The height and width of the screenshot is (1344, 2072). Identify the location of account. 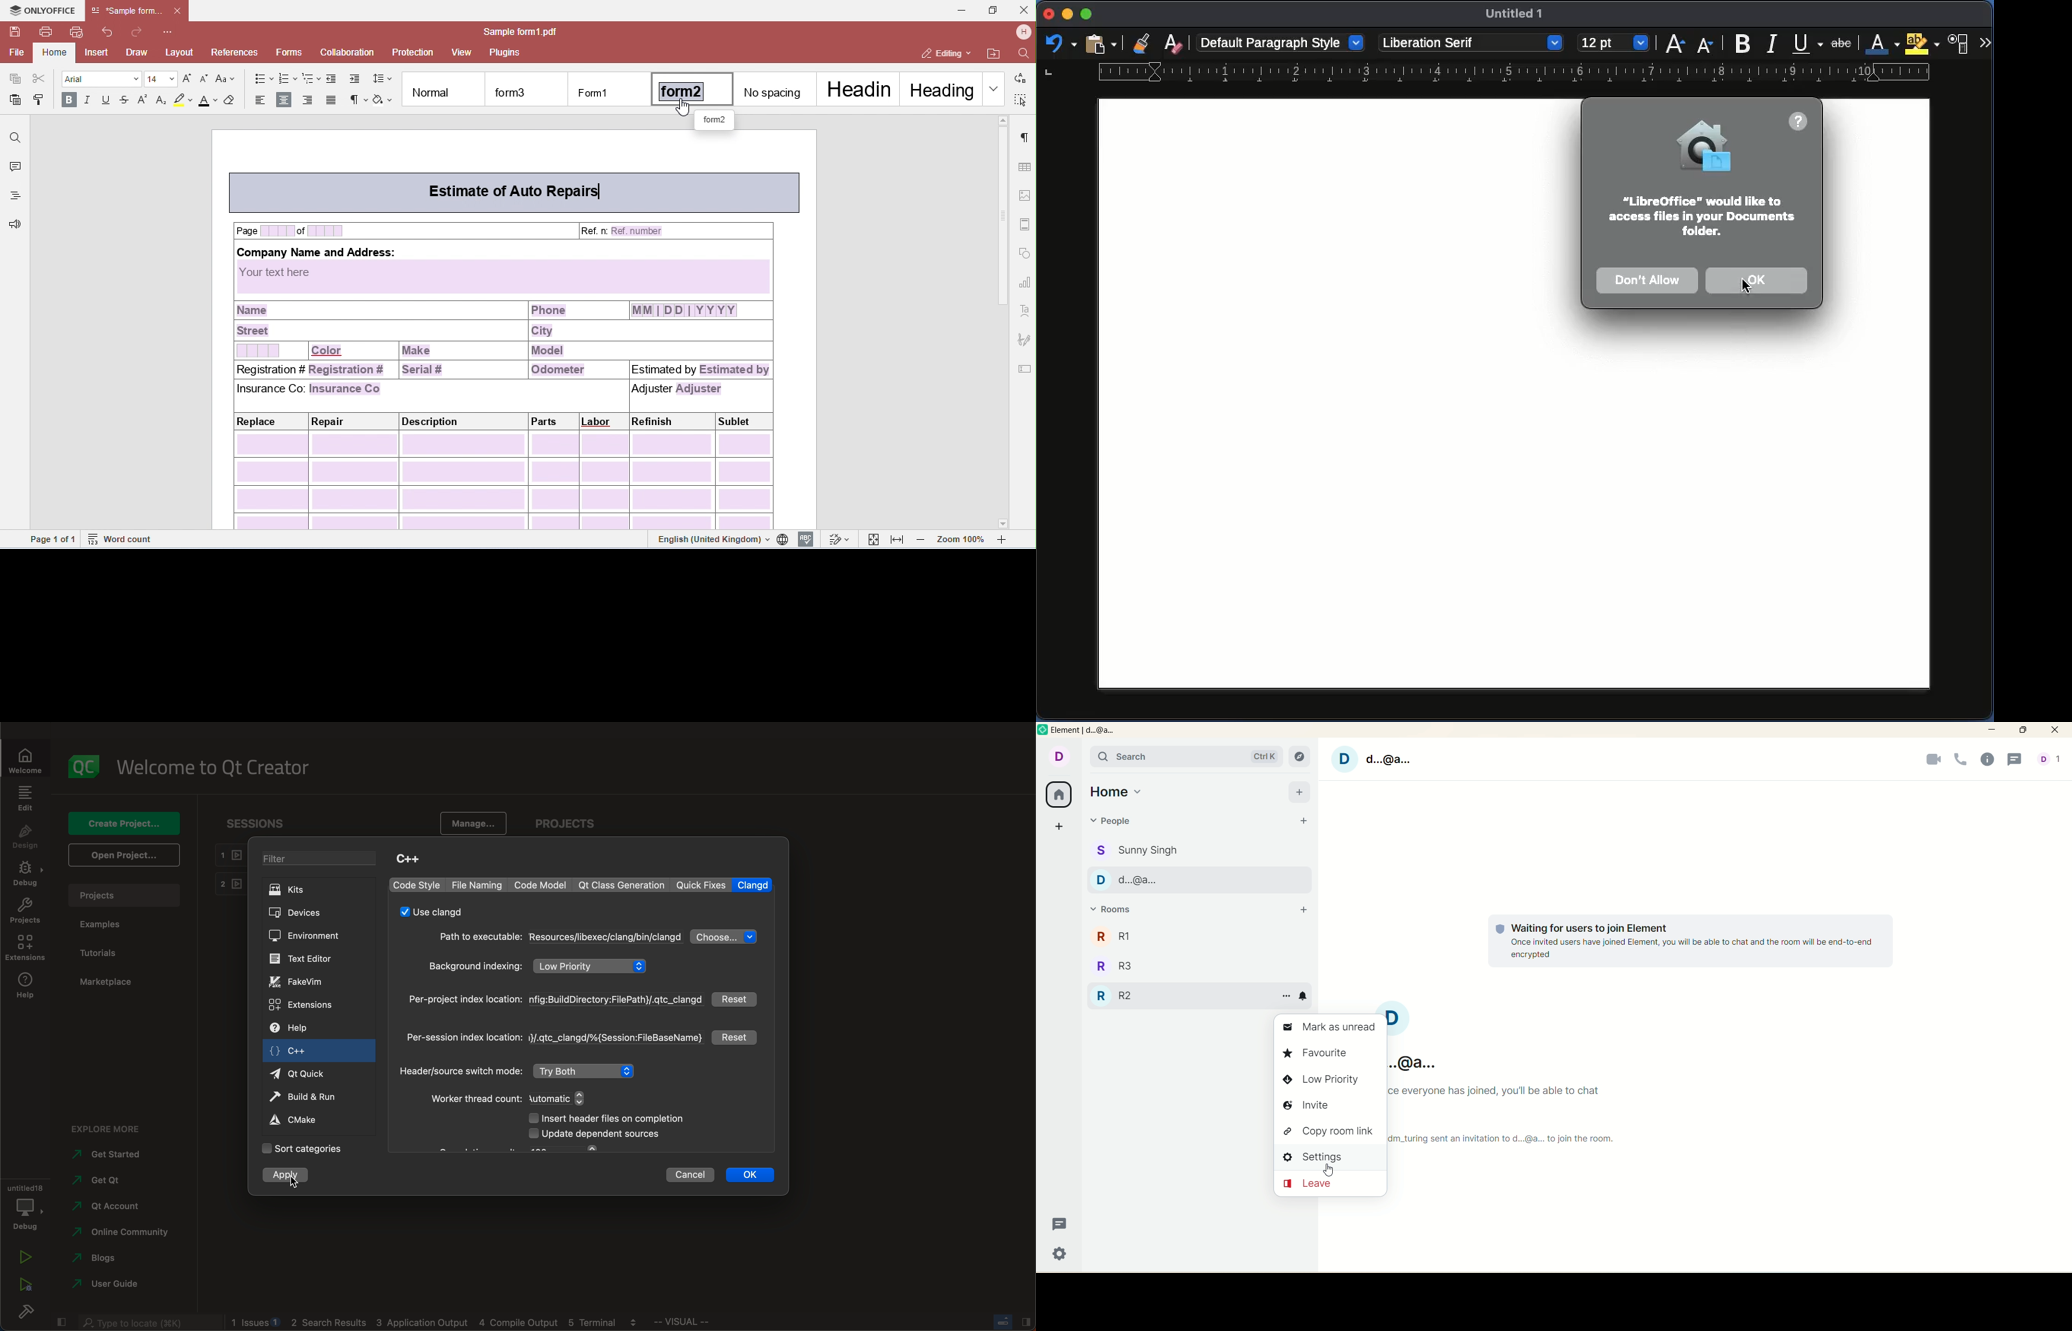
(1058, 755).